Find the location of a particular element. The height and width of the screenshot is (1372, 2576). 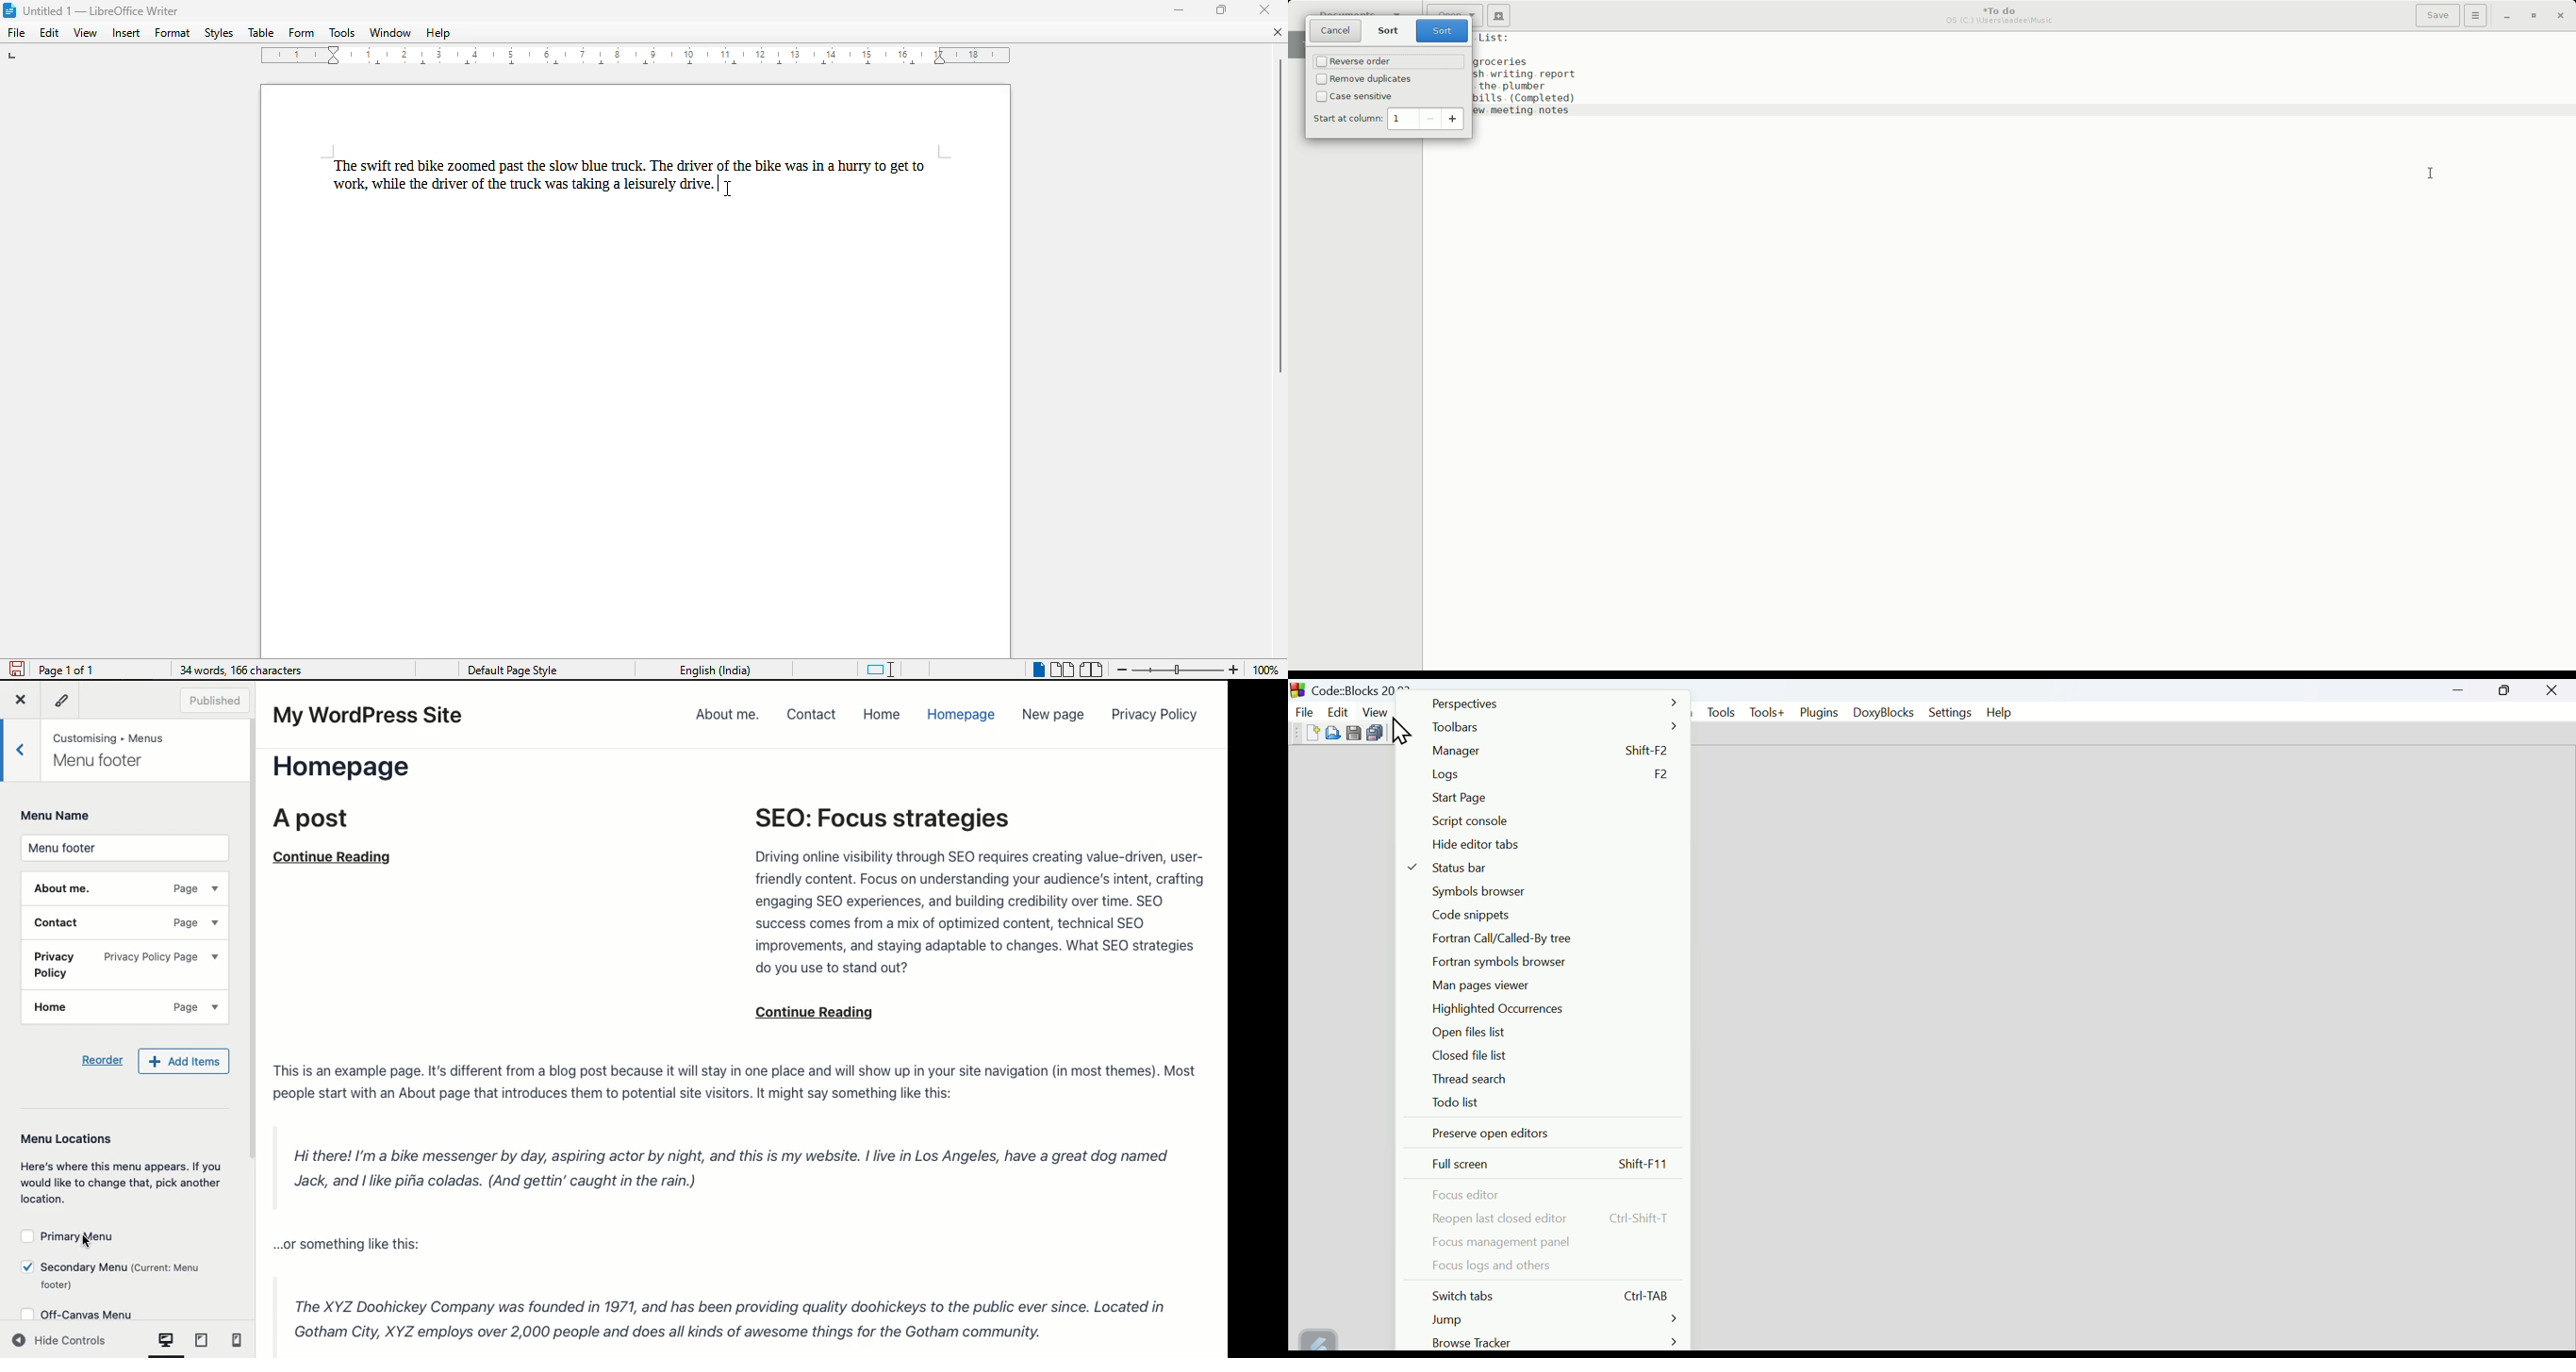

Start at column is located at coordinates (1350, 121).